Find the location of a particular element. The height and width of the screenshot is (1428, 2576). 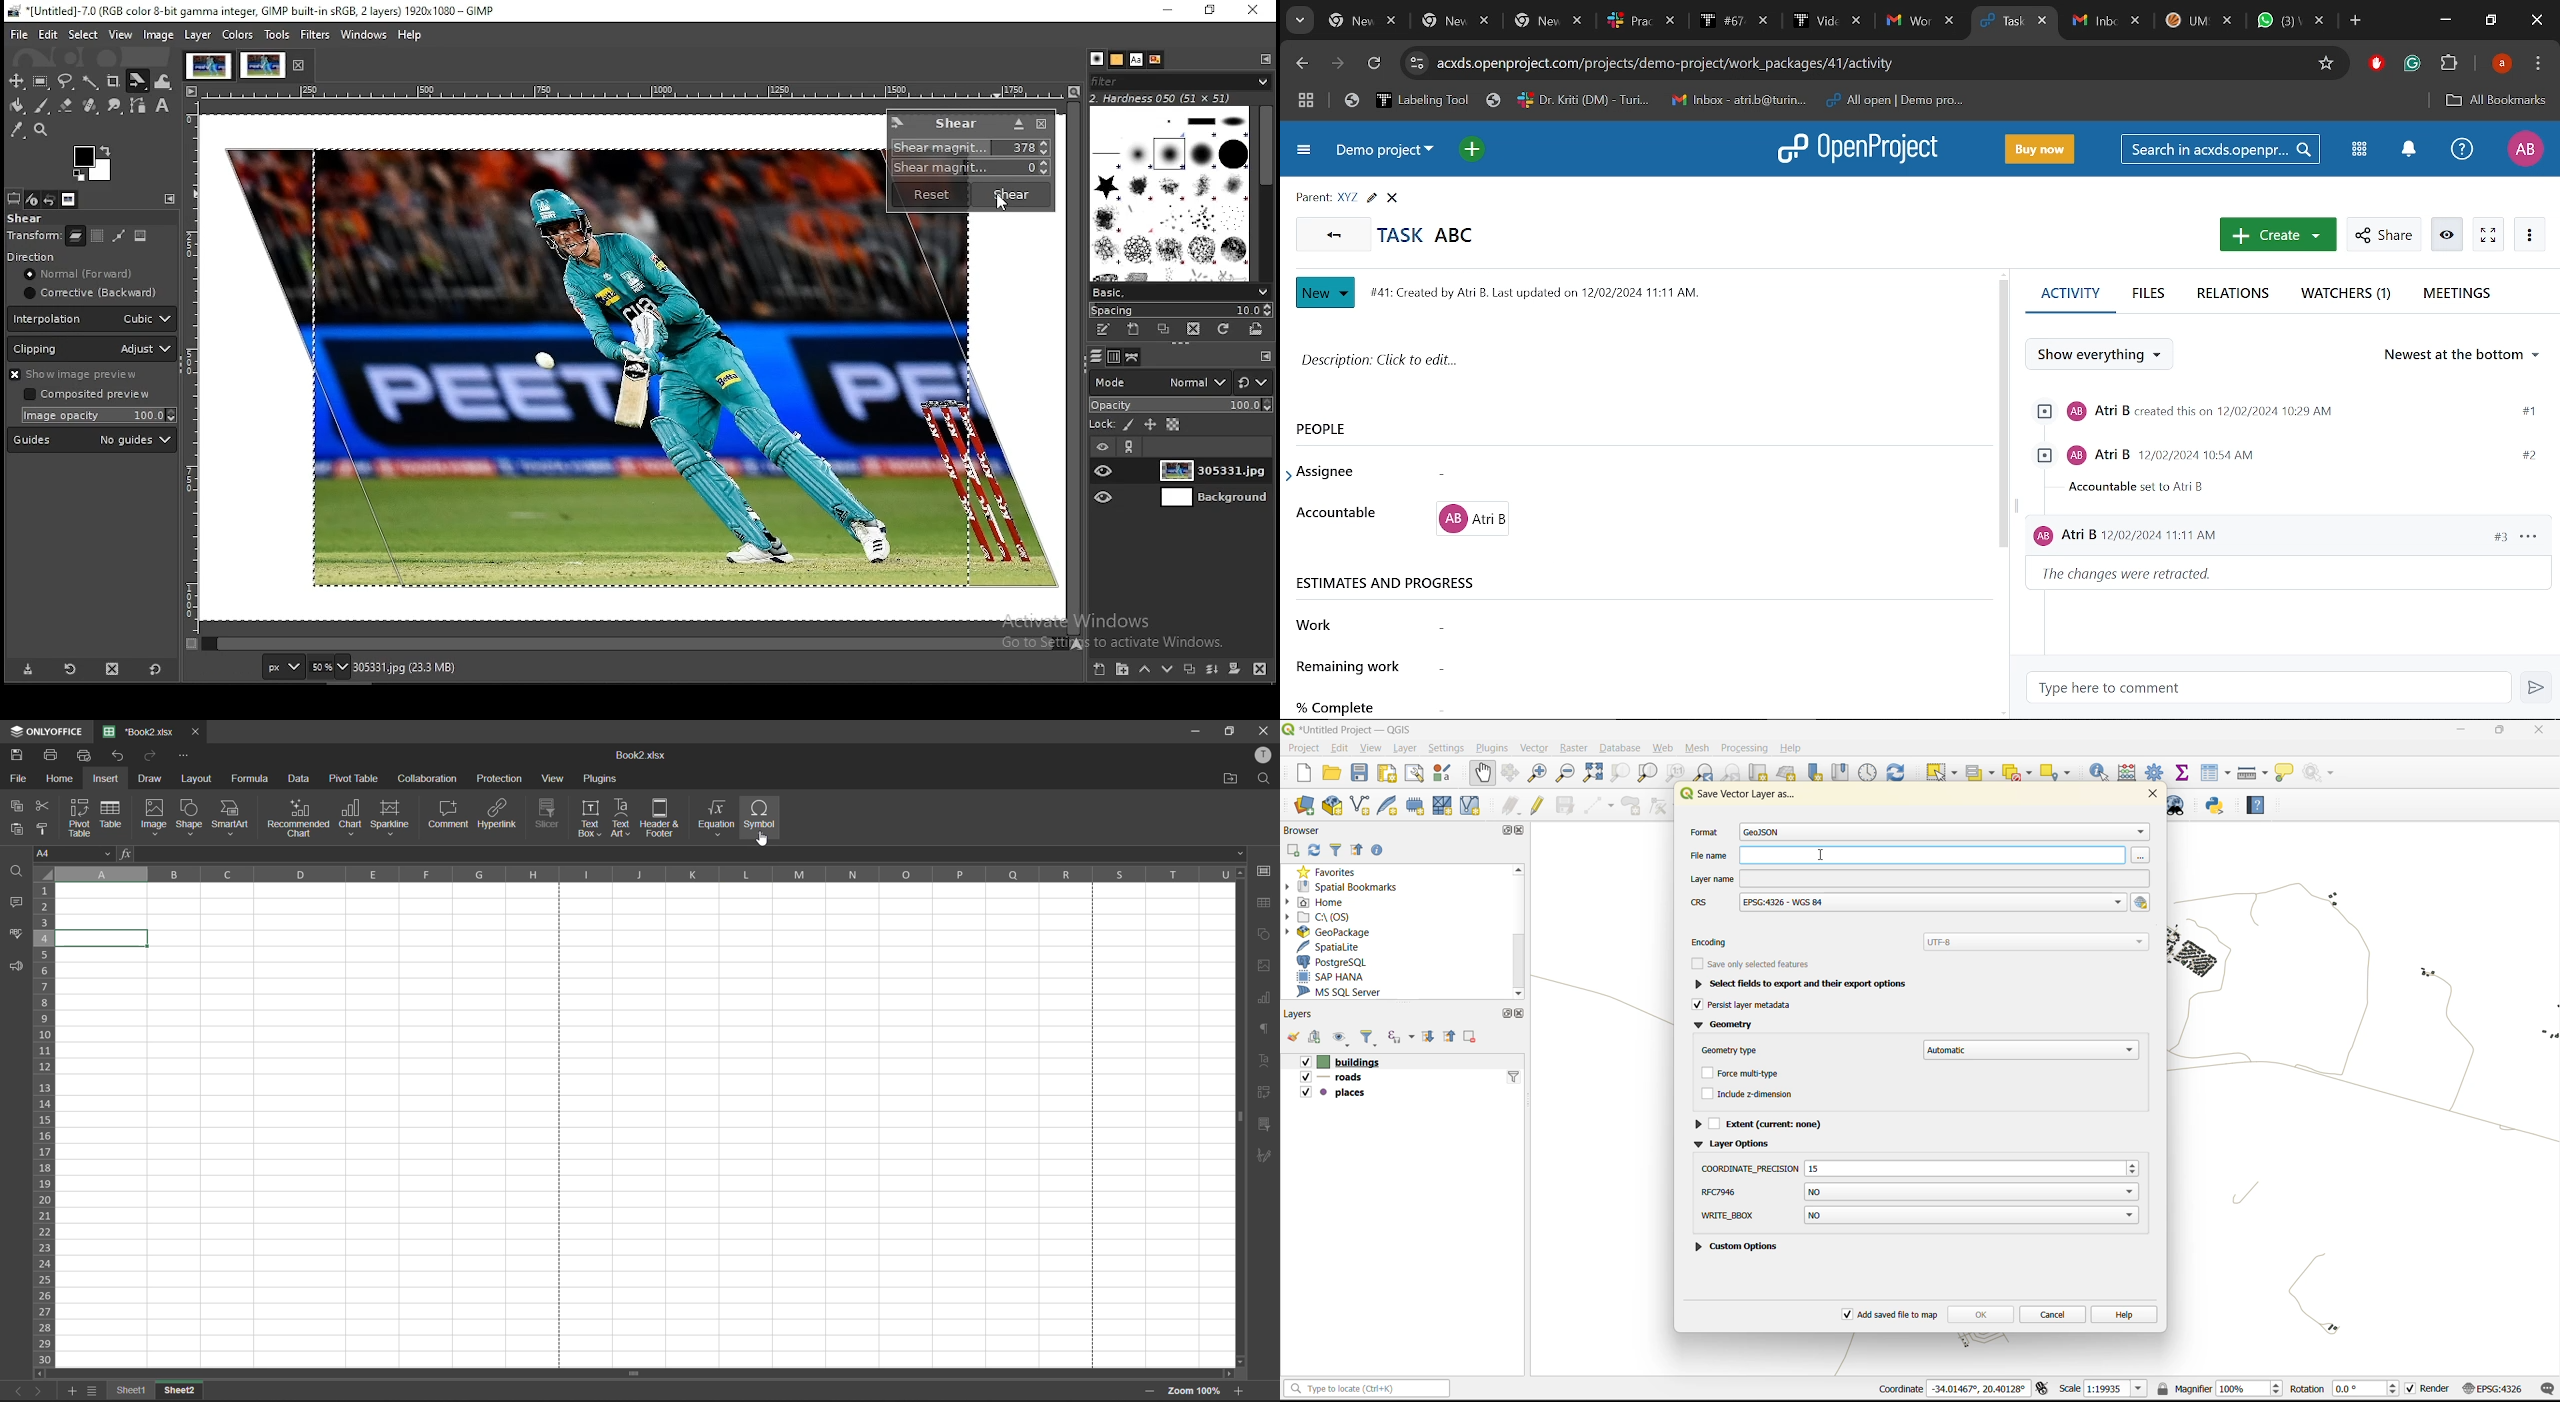

zoom last is located at coordinates (1705, 771).